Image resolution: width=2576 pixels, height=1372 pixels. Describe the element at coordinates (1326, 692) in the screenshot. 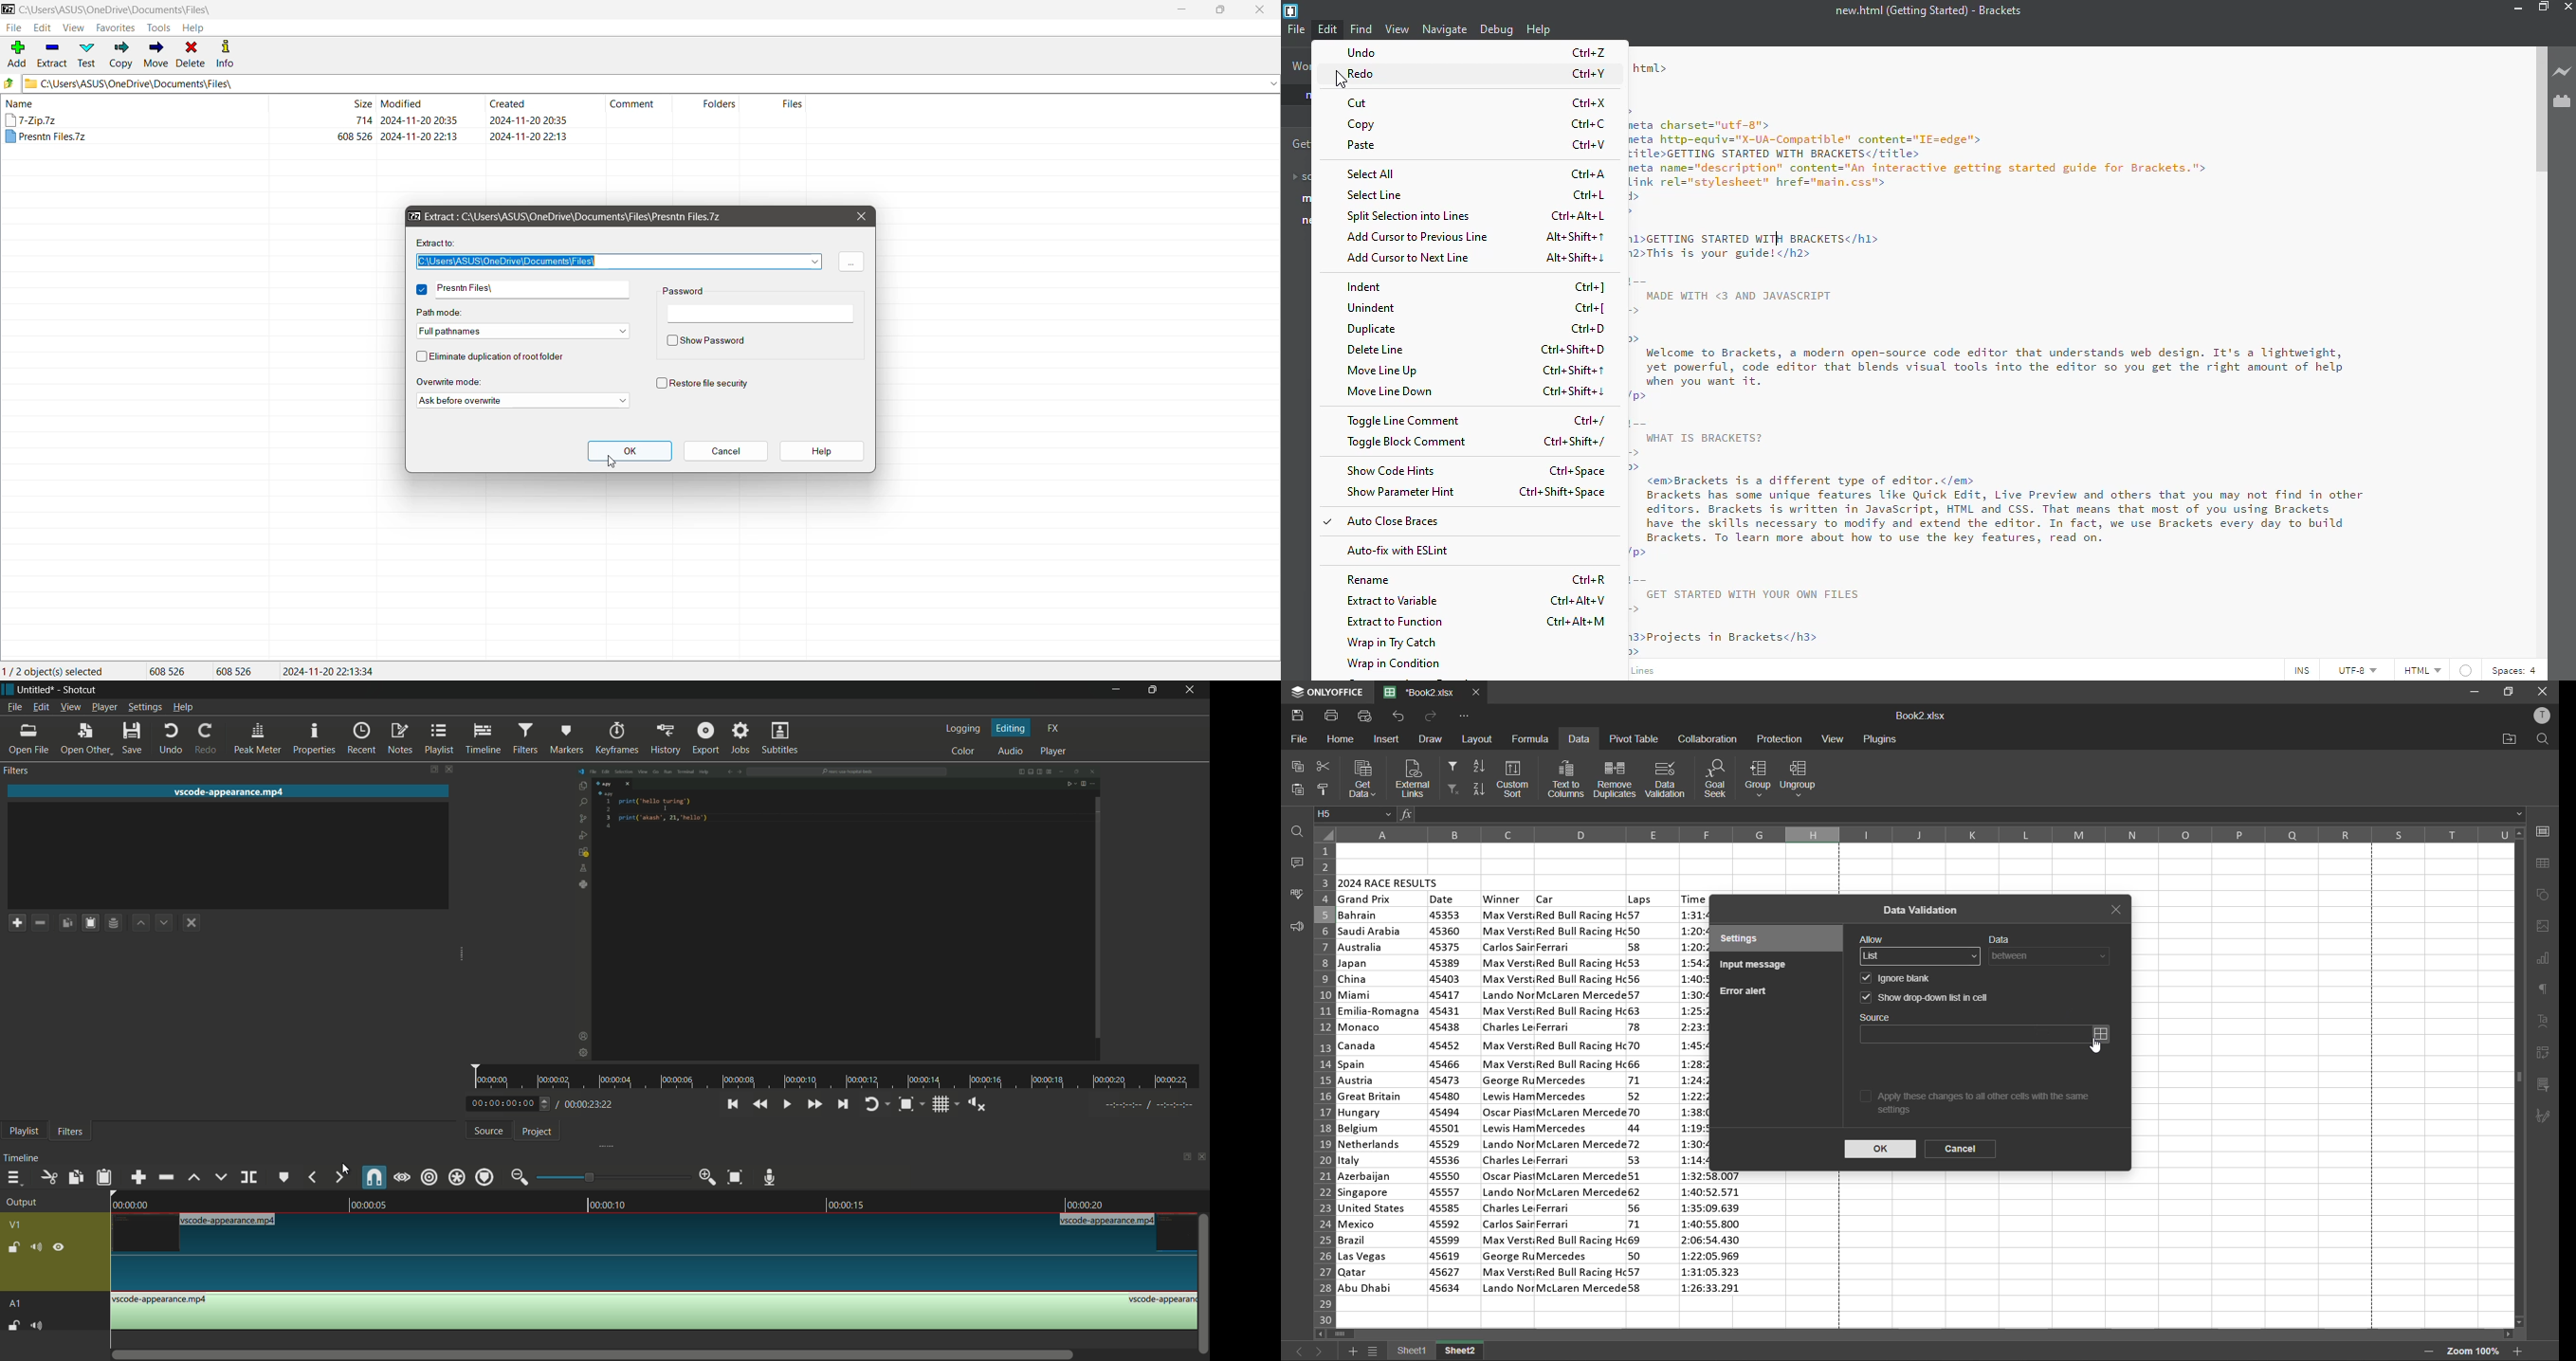

I see `app name` at that location.